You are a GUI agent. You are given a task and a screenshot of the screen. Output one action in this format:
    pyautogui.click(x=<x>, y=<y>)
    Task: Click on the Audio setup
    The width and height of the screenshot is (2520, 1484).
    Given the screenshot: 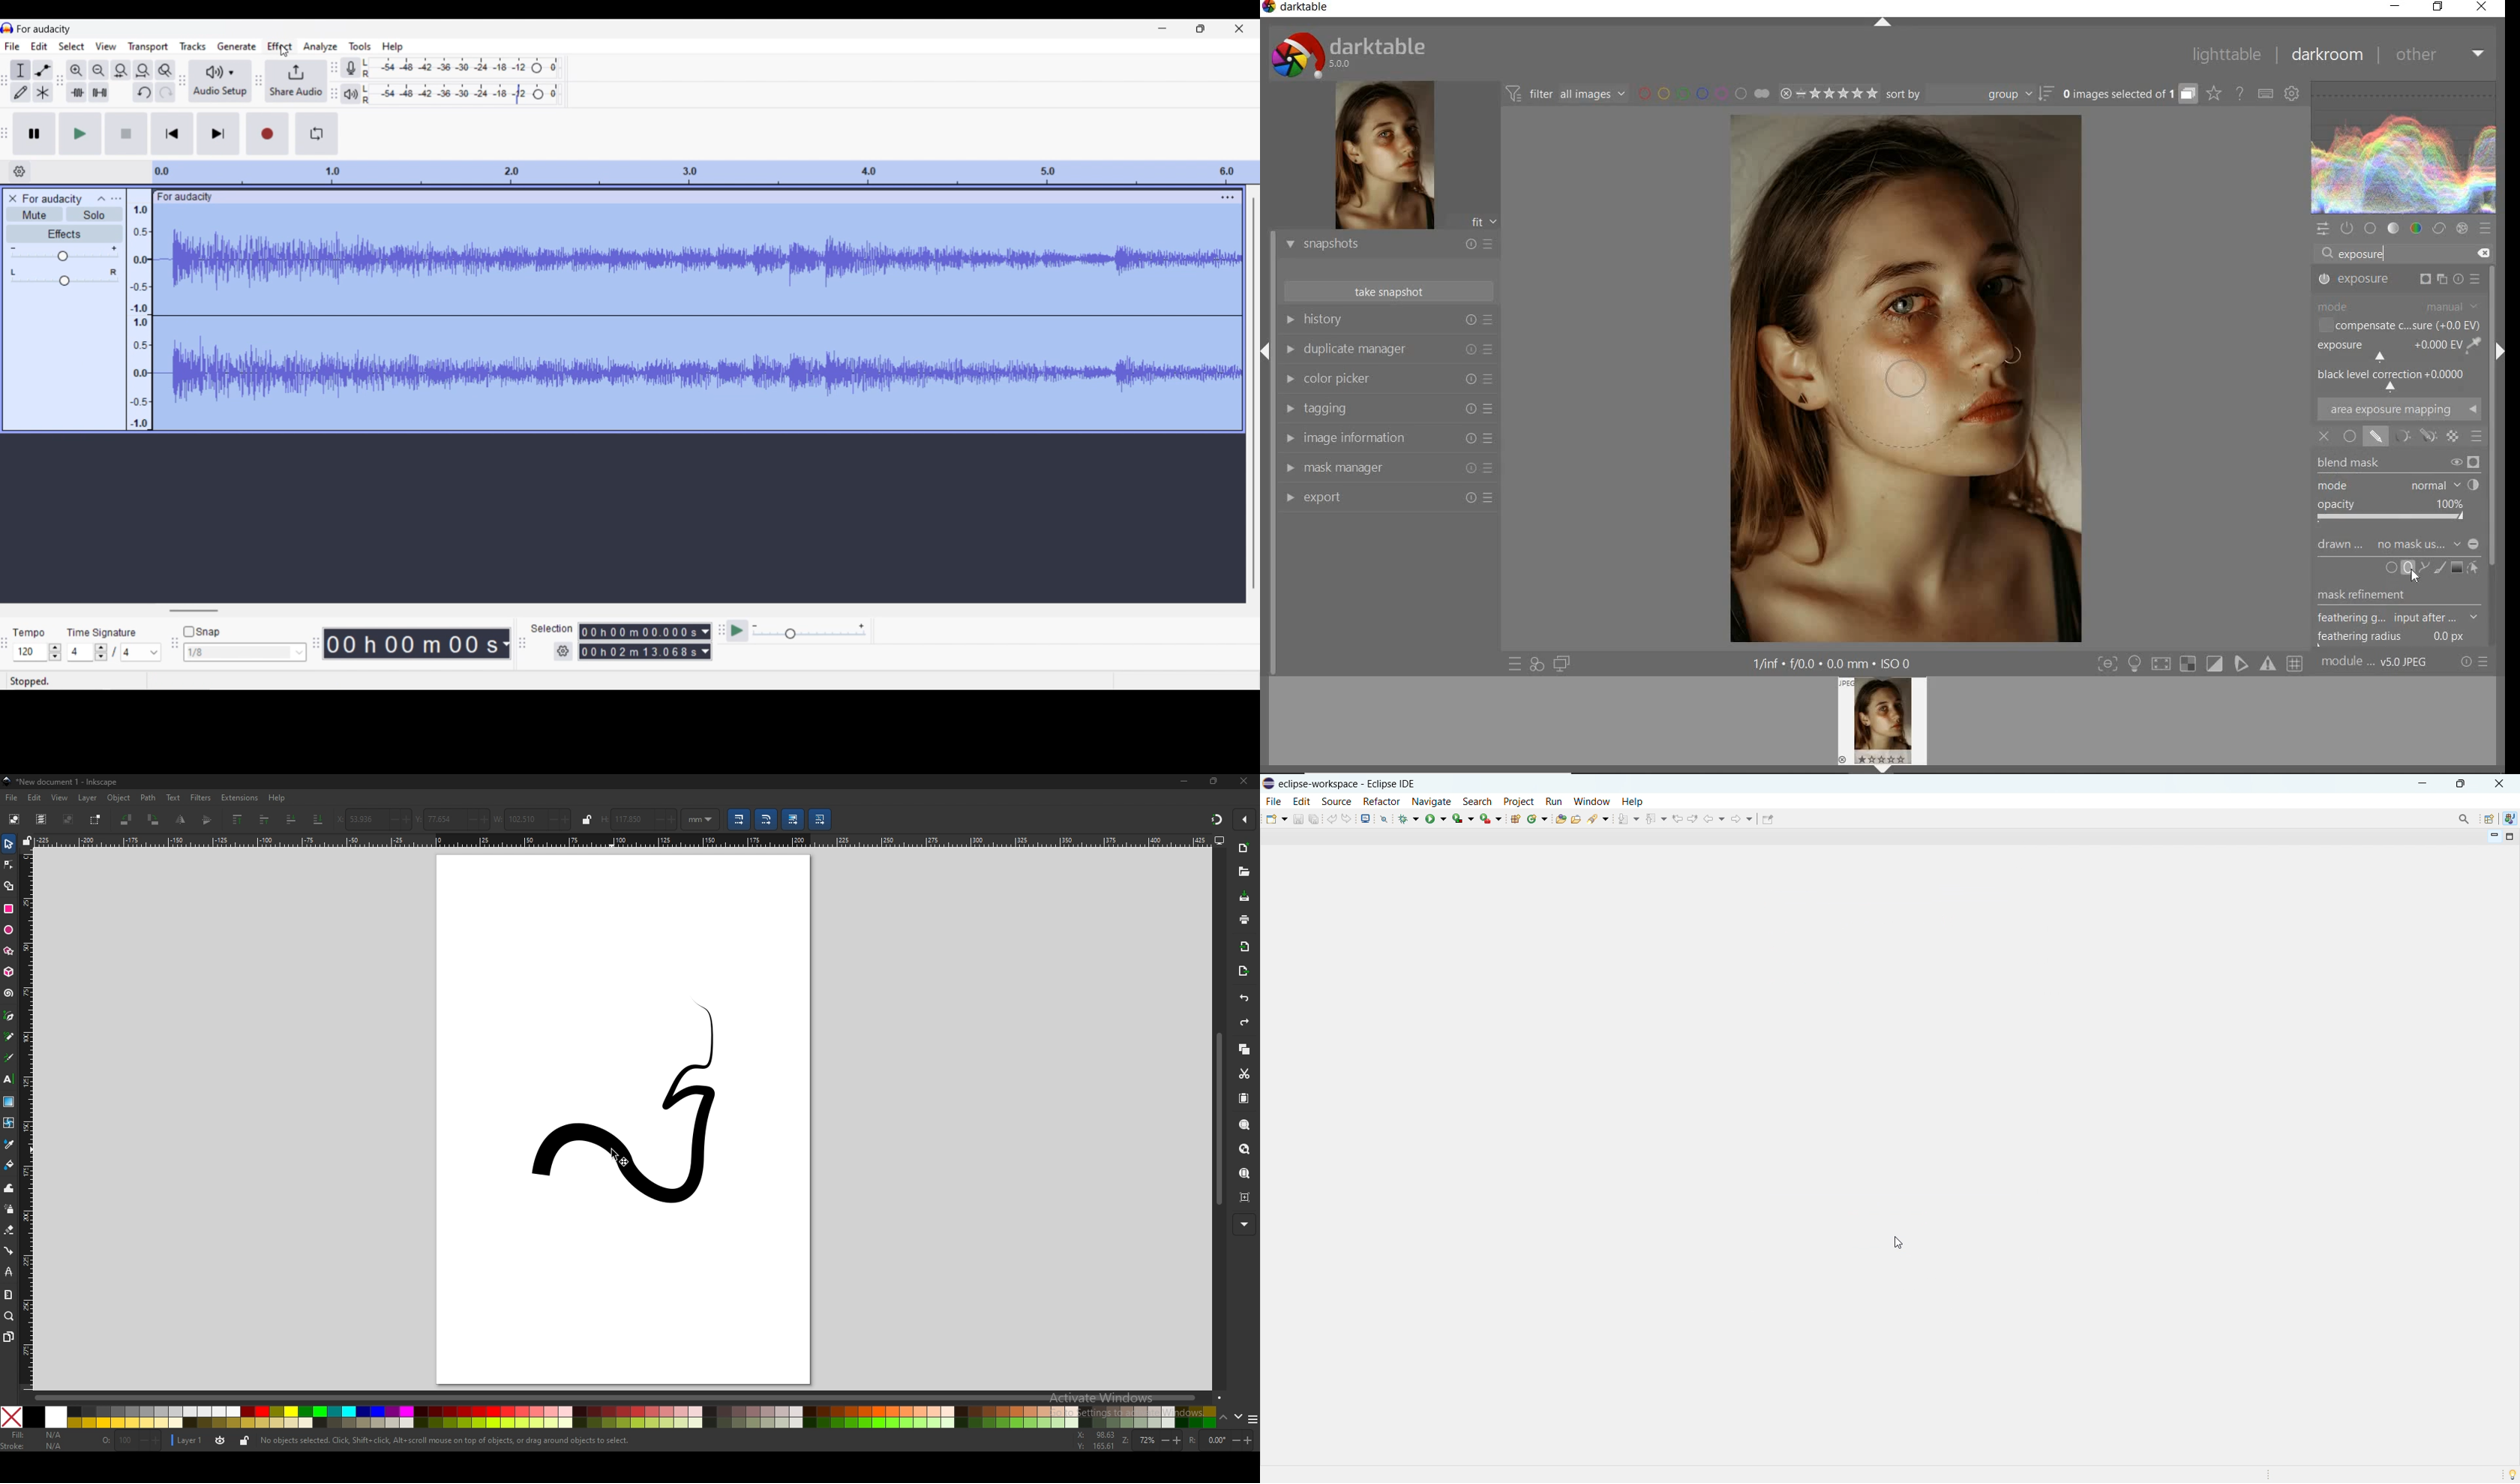 What is the action you would take?
    pyautogui.click(x=219, y=81)
    